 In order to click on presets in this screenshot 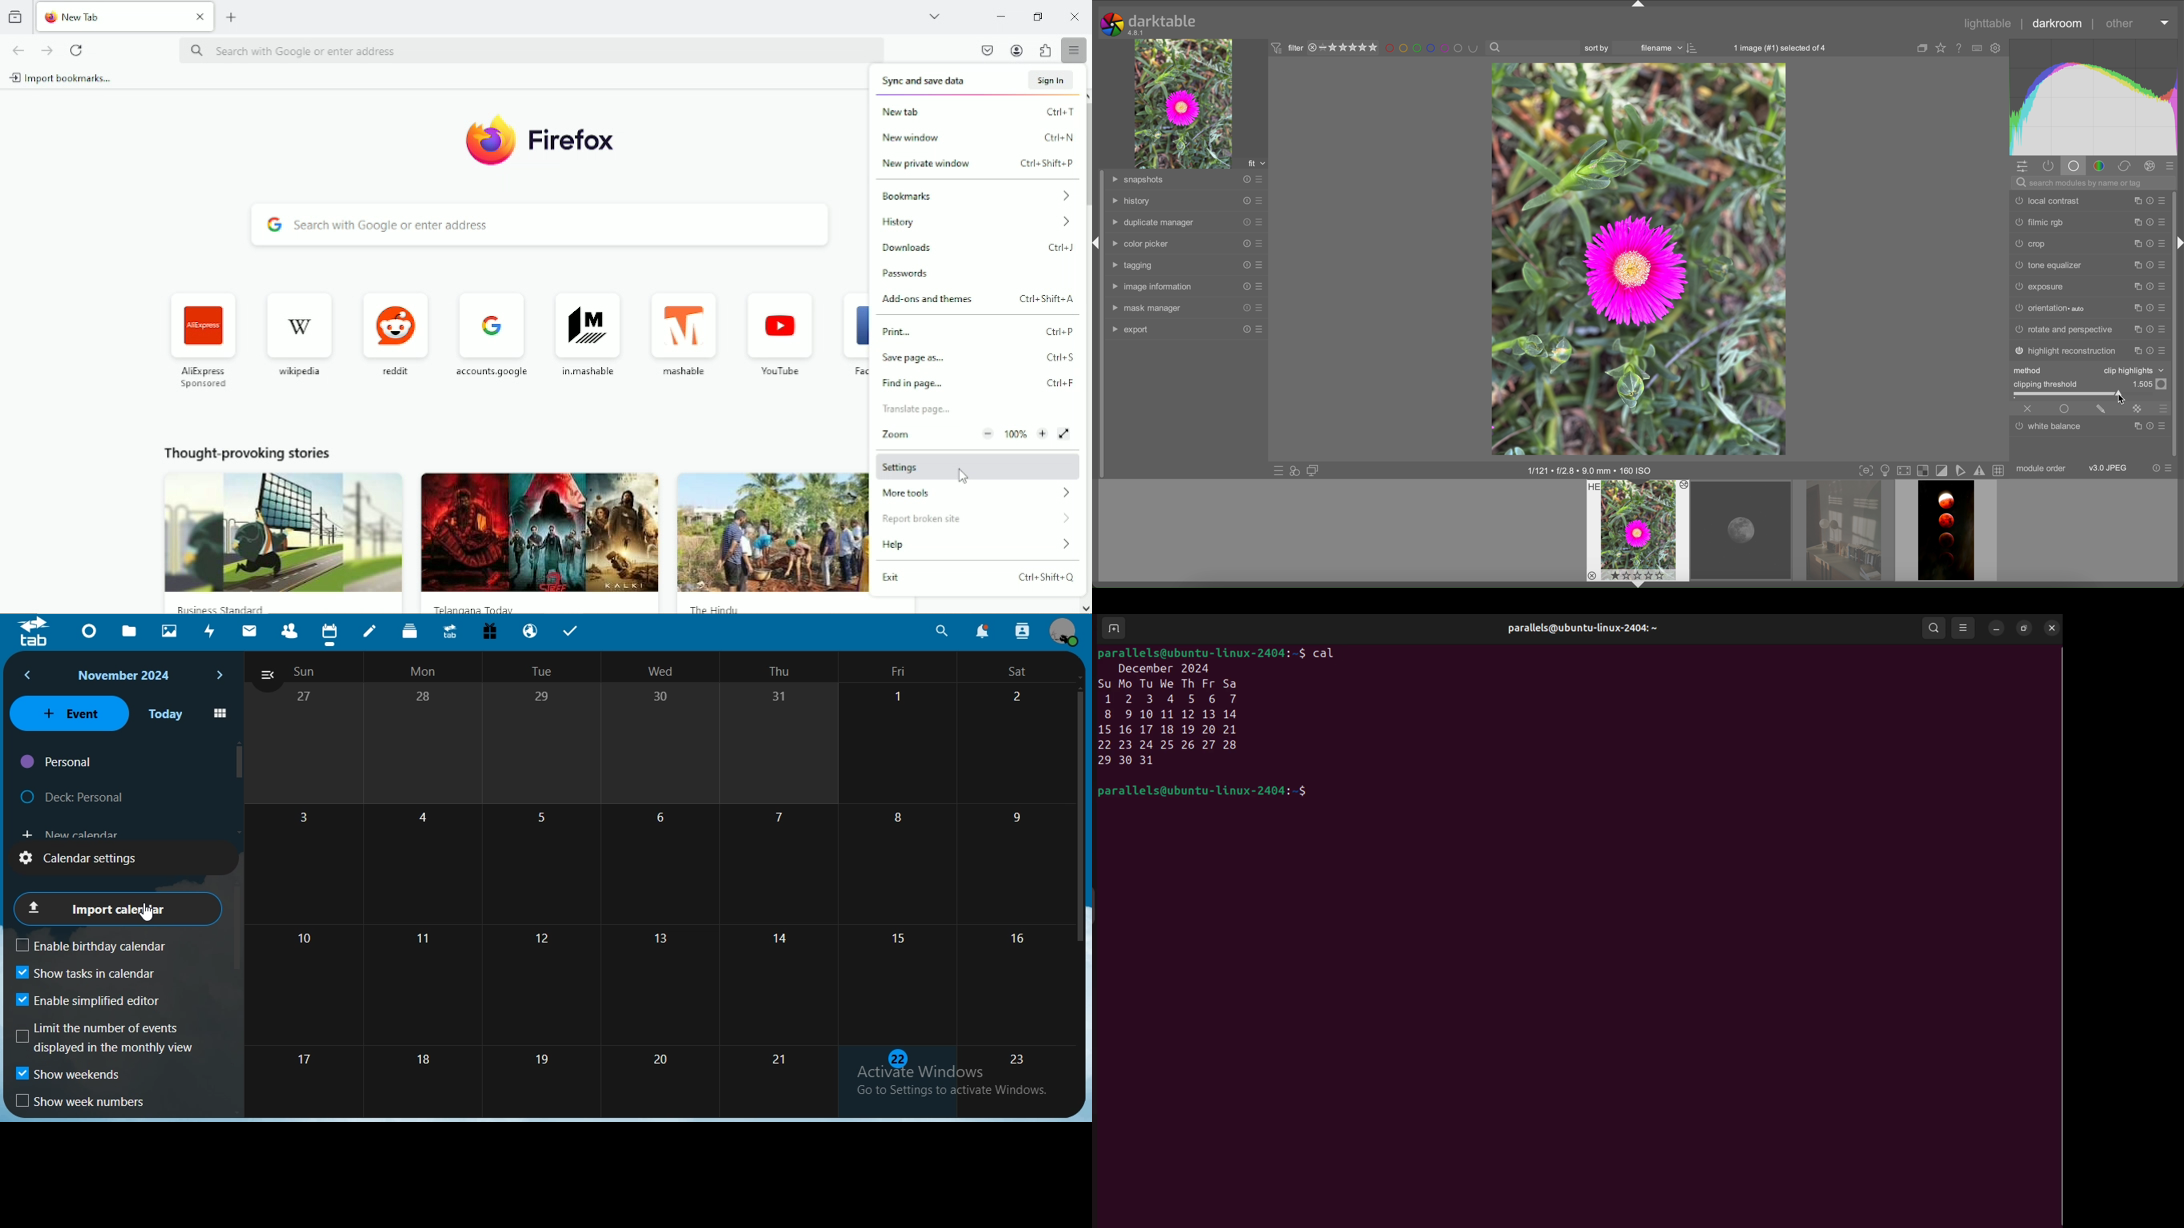, I will do `click(2163, 223)`.